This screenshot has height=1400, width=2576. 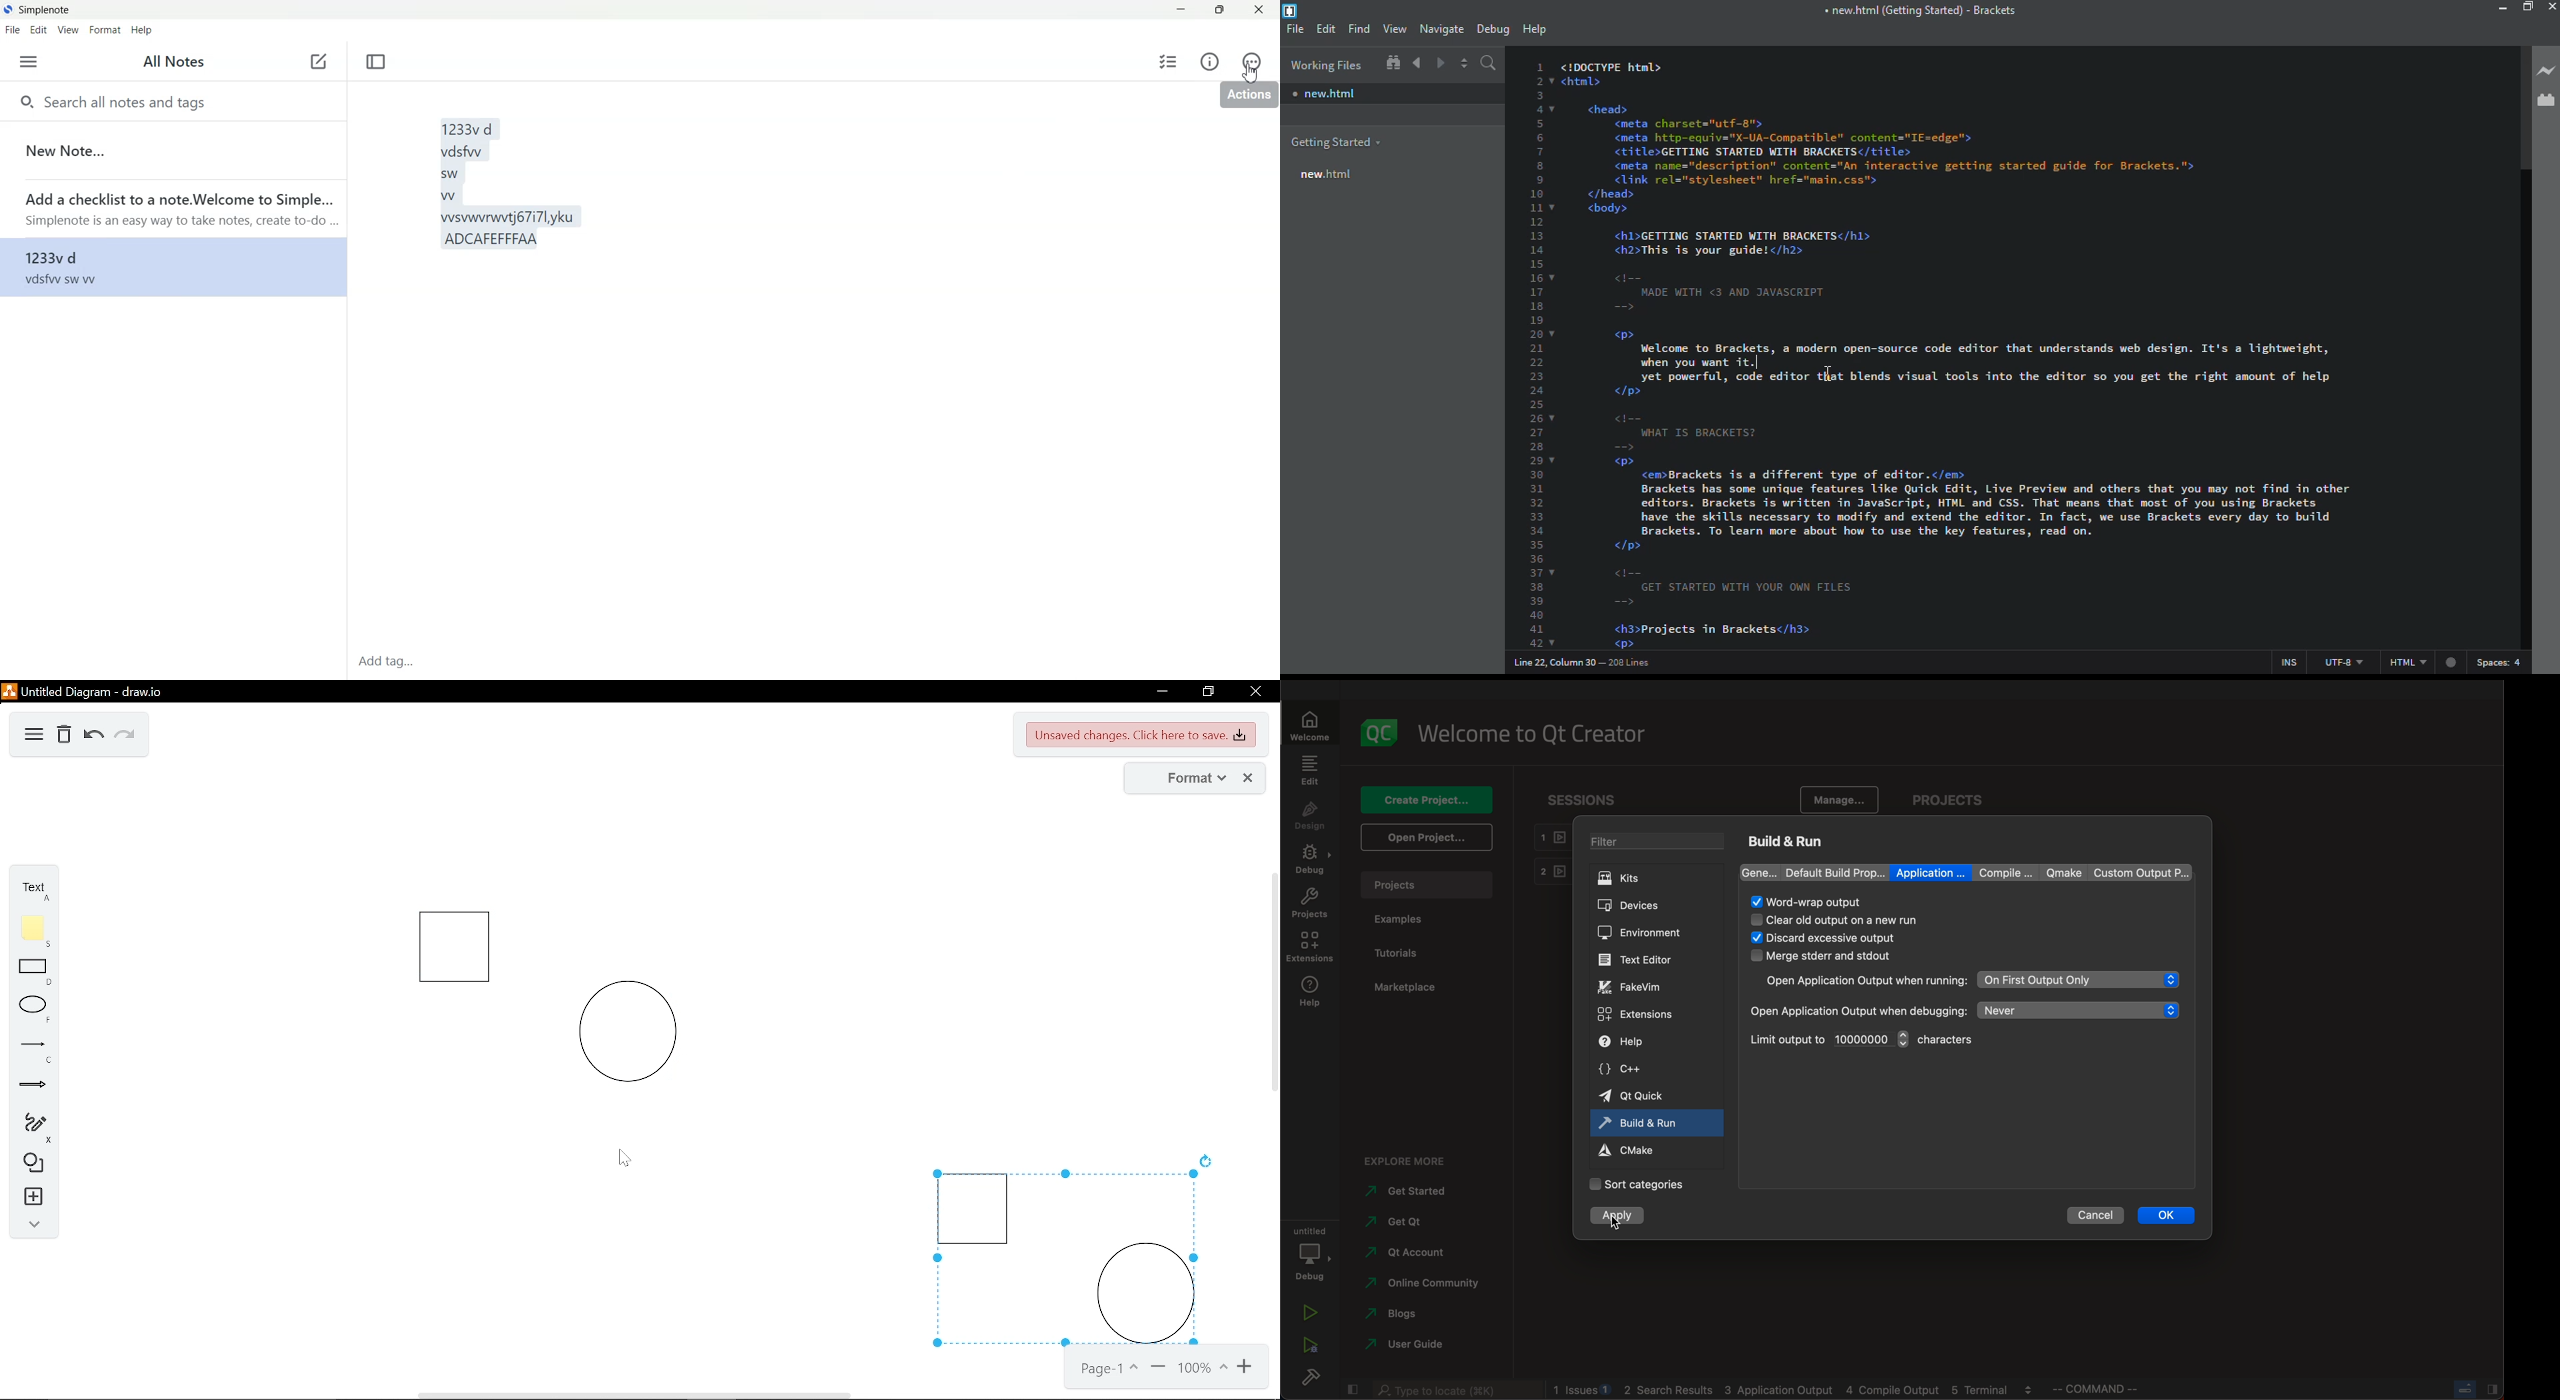 I want to click on text, so click(x=32, y=889).